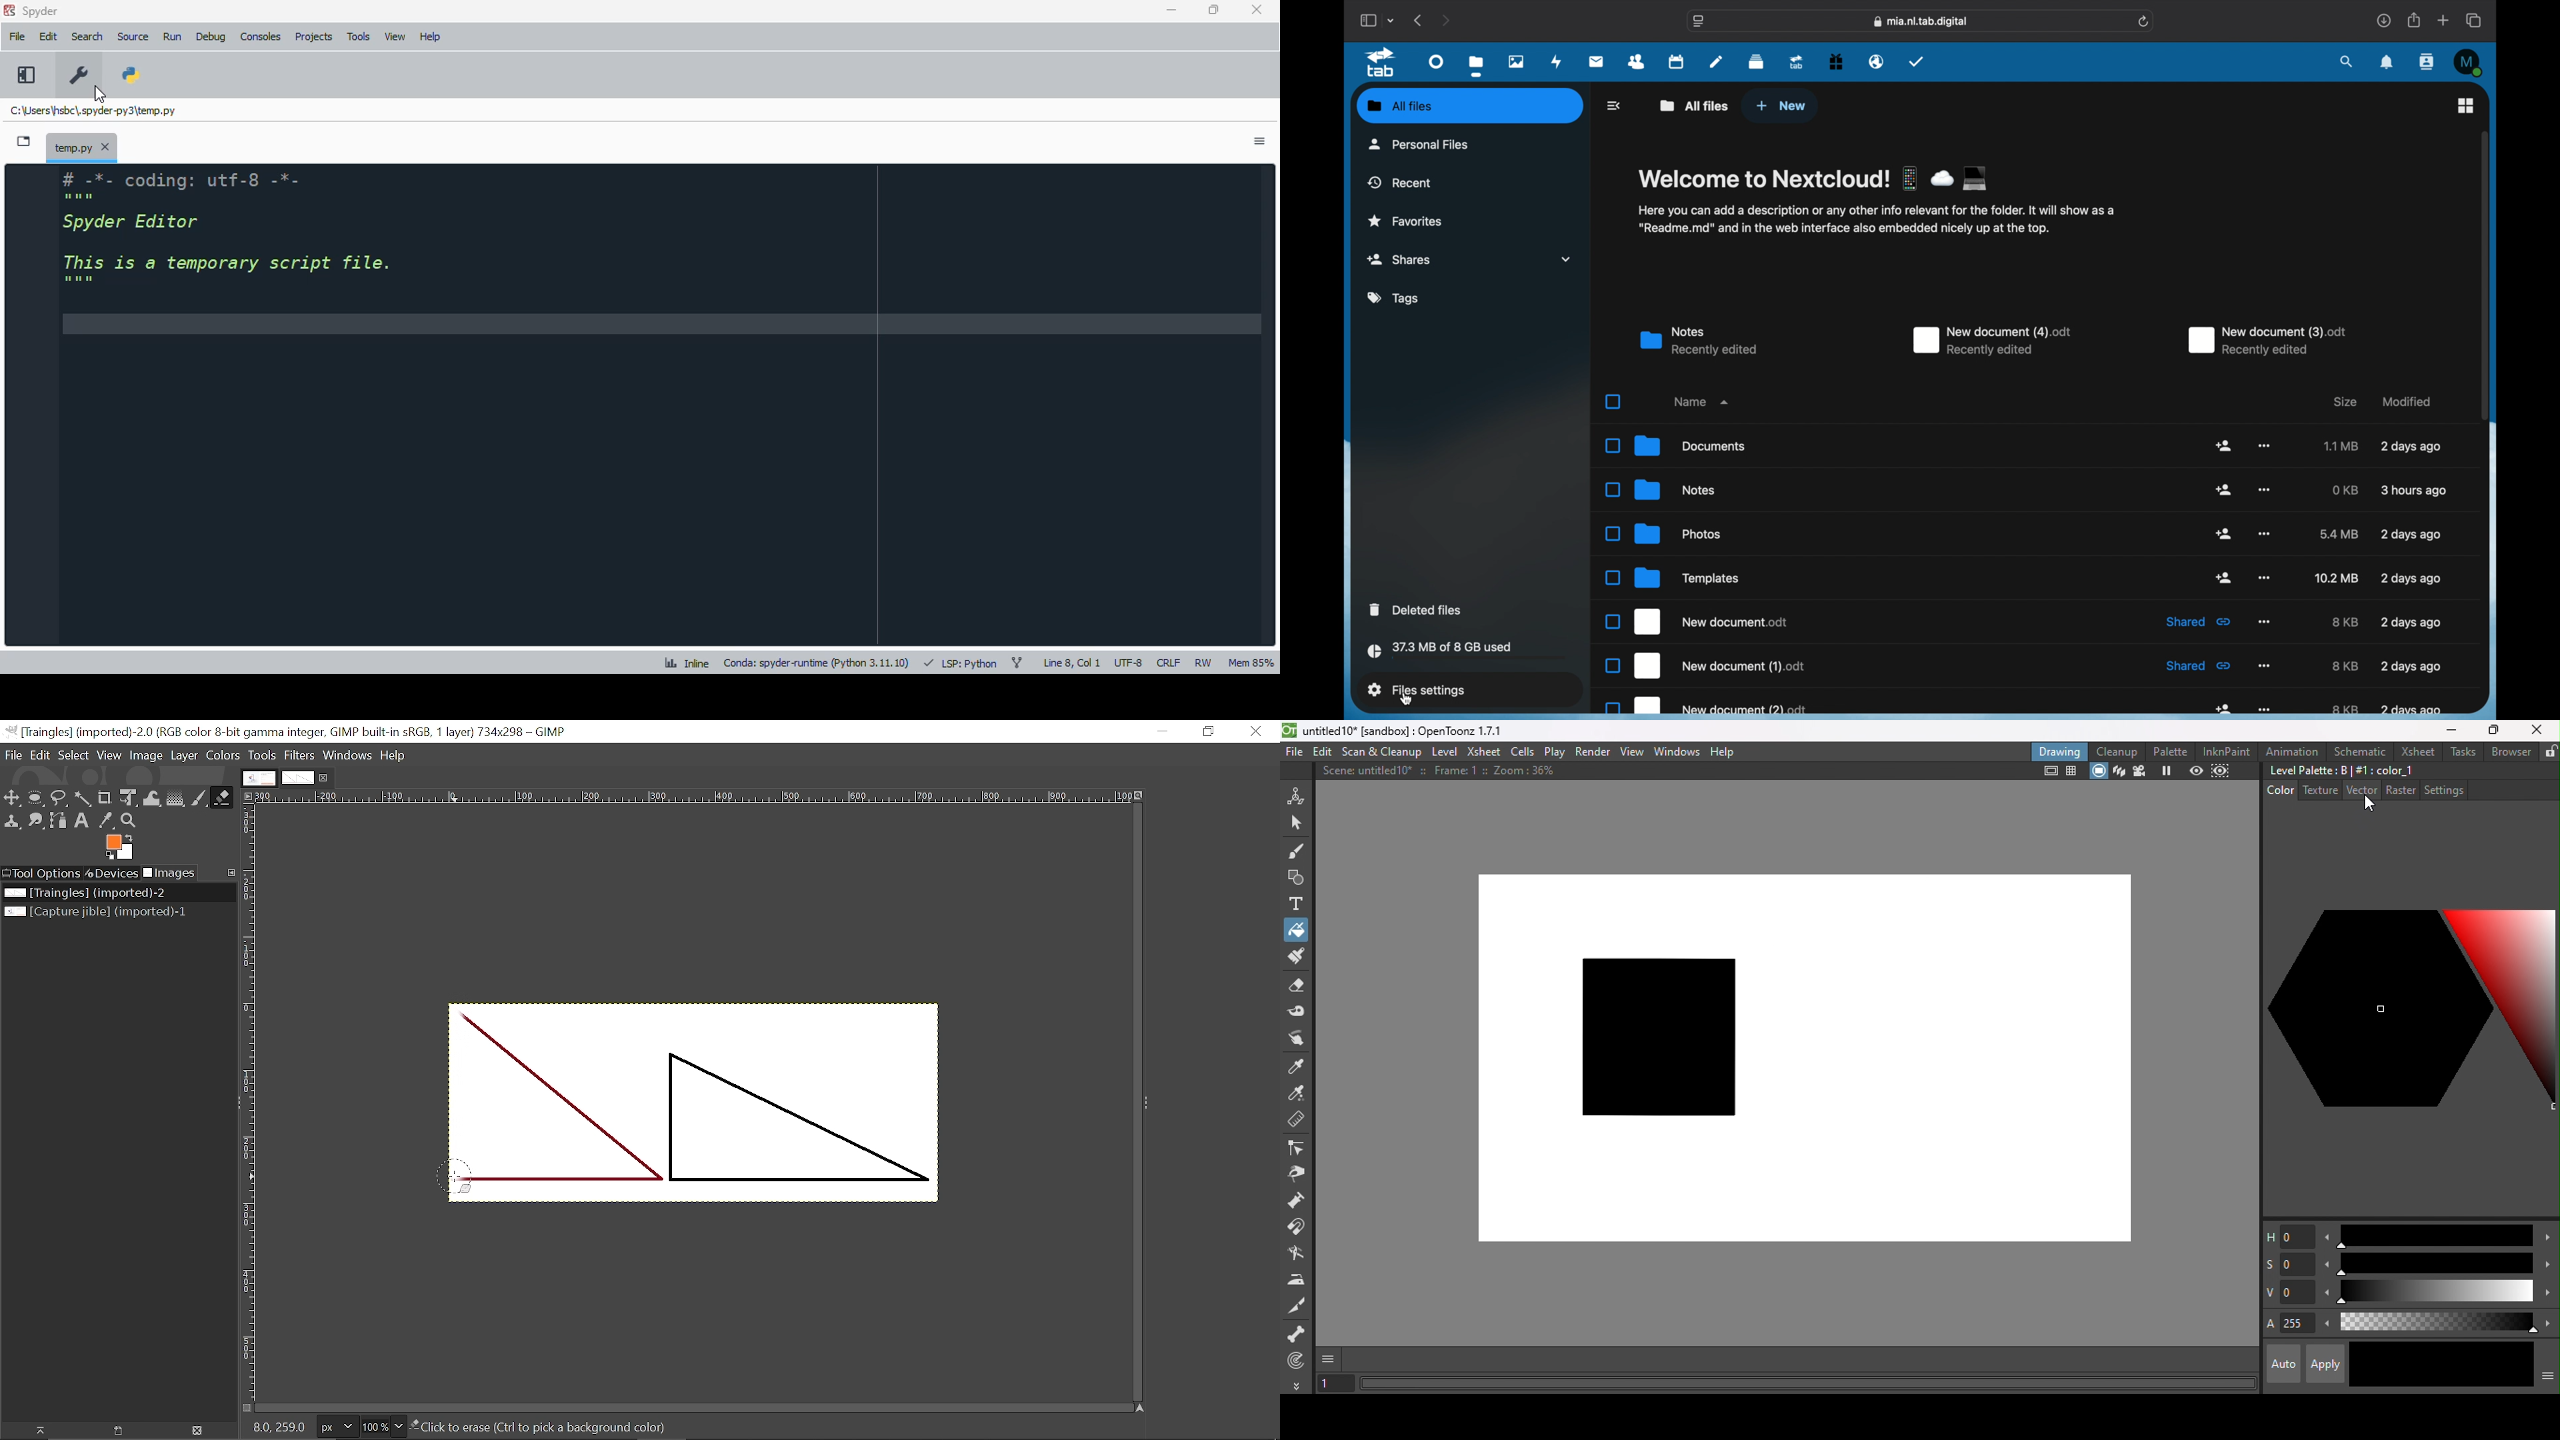 This screenshot has width=2576, height=1456. What do you see at coordinates (359, 37) in the screenshot?
I see `tools` at bounding box center [359, 37].